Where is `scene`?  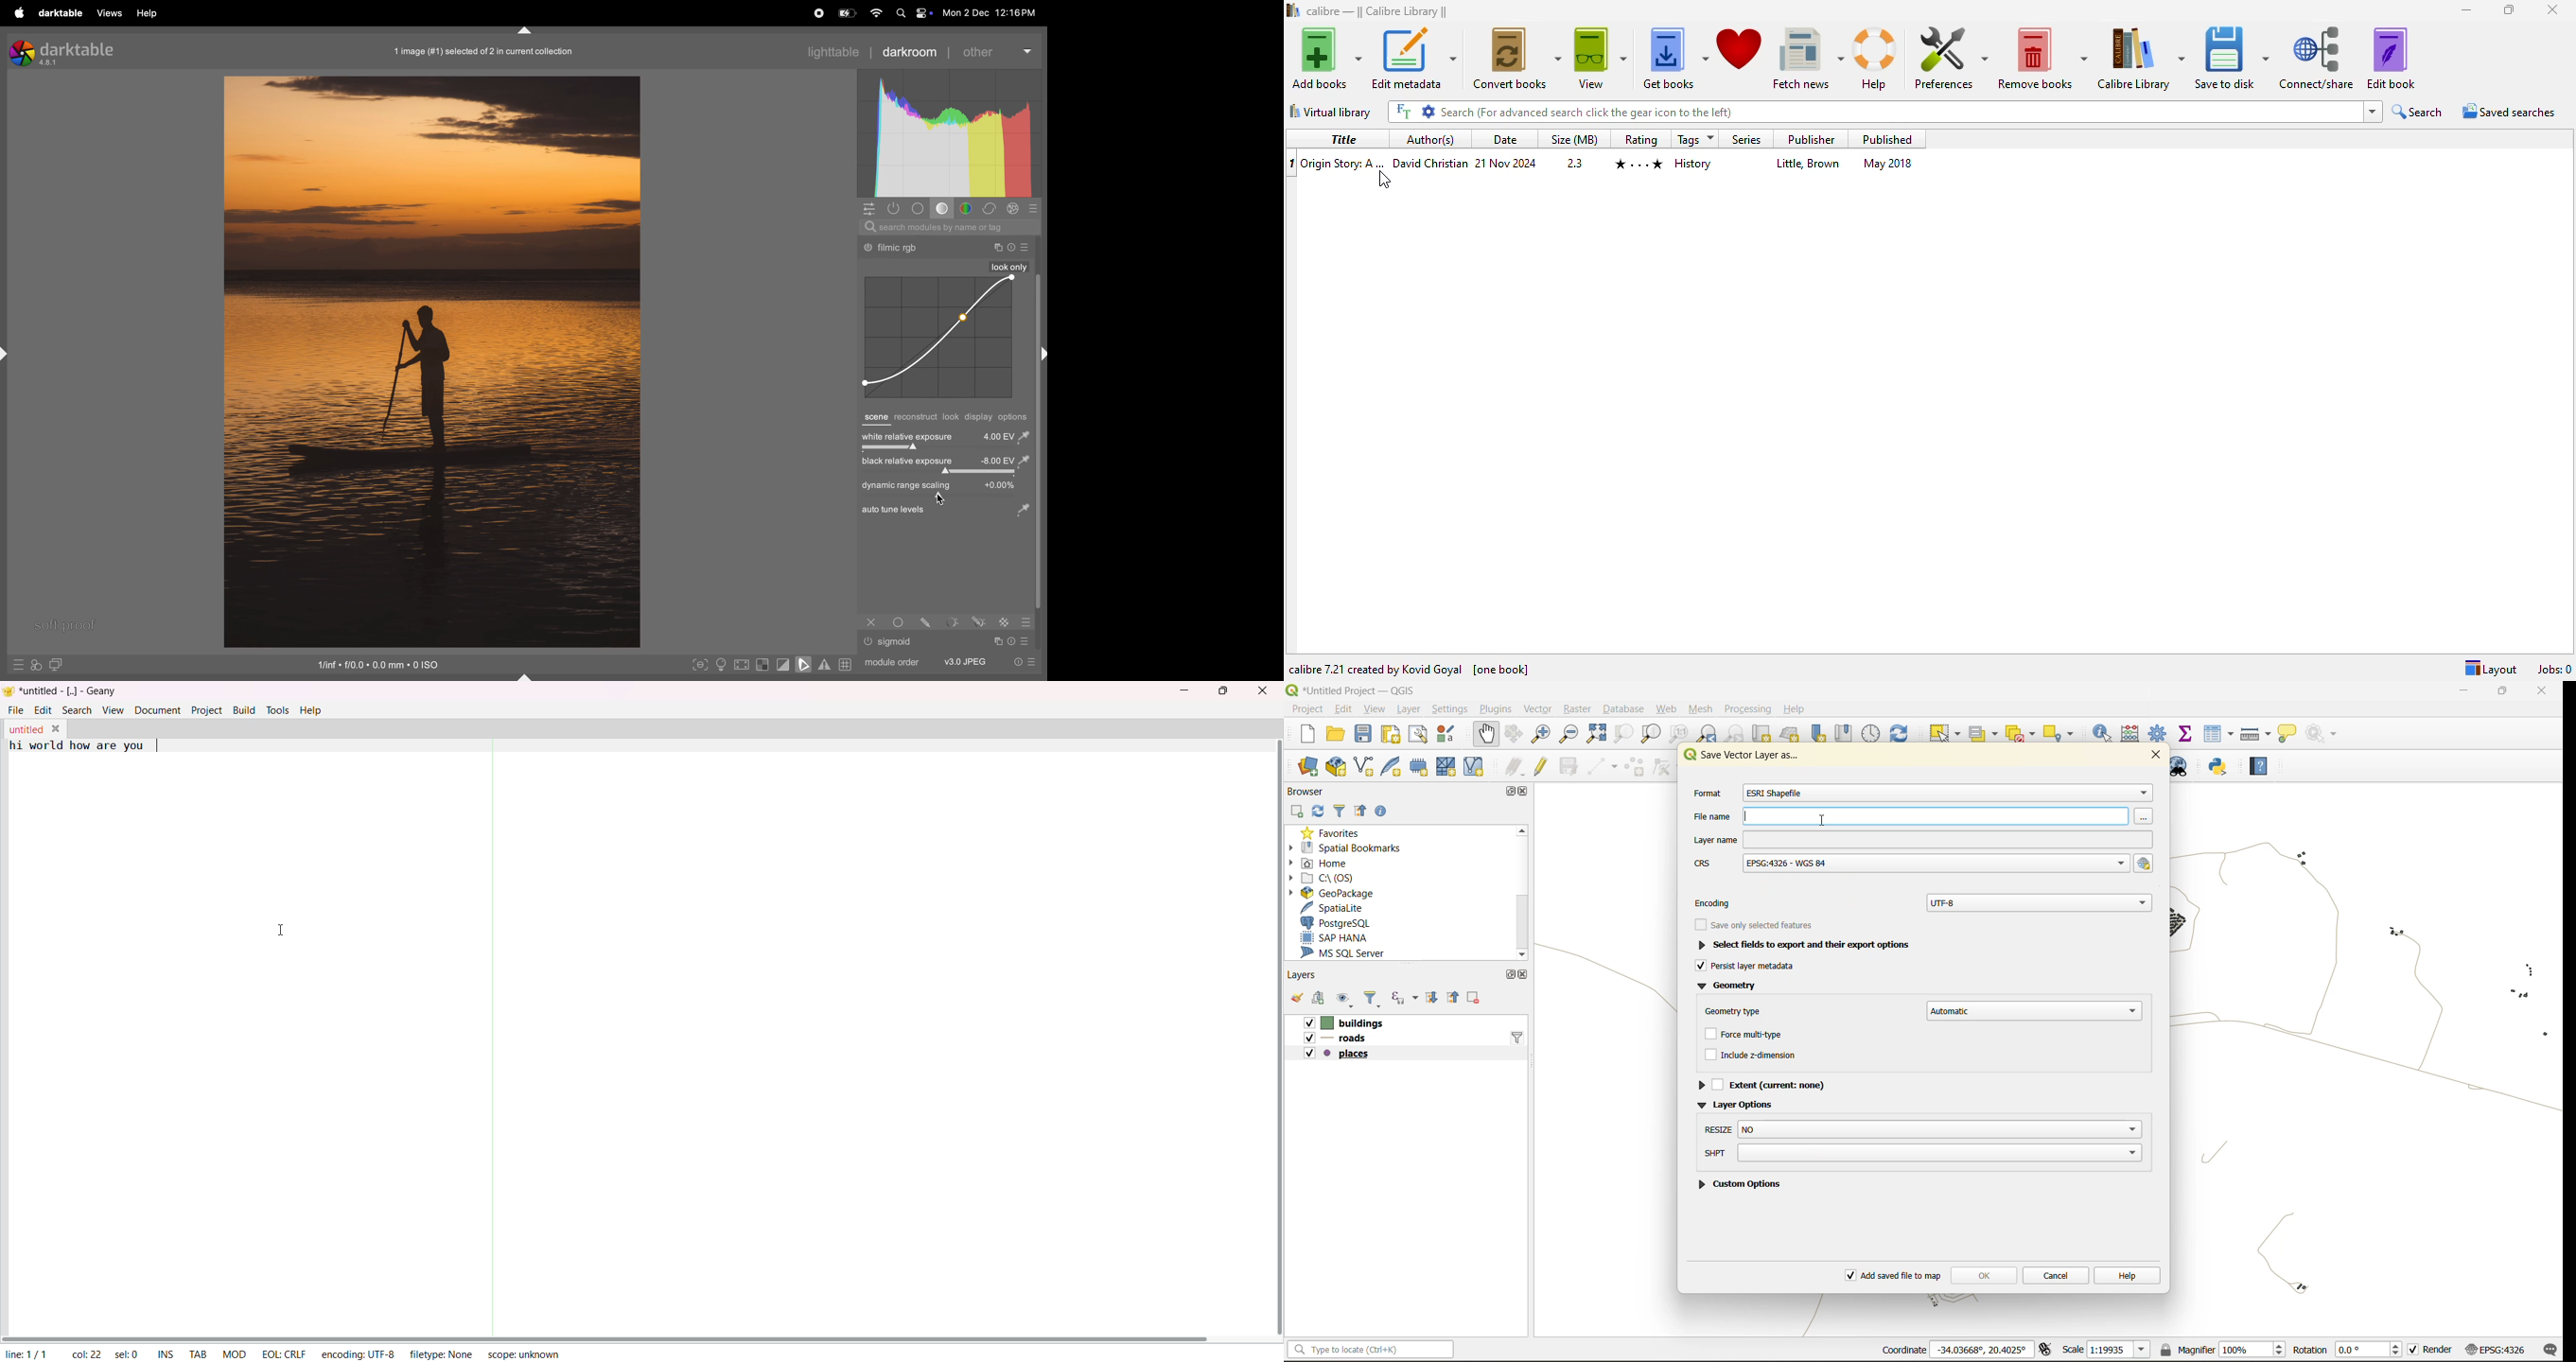
scene is located at coordinates (875, 418).